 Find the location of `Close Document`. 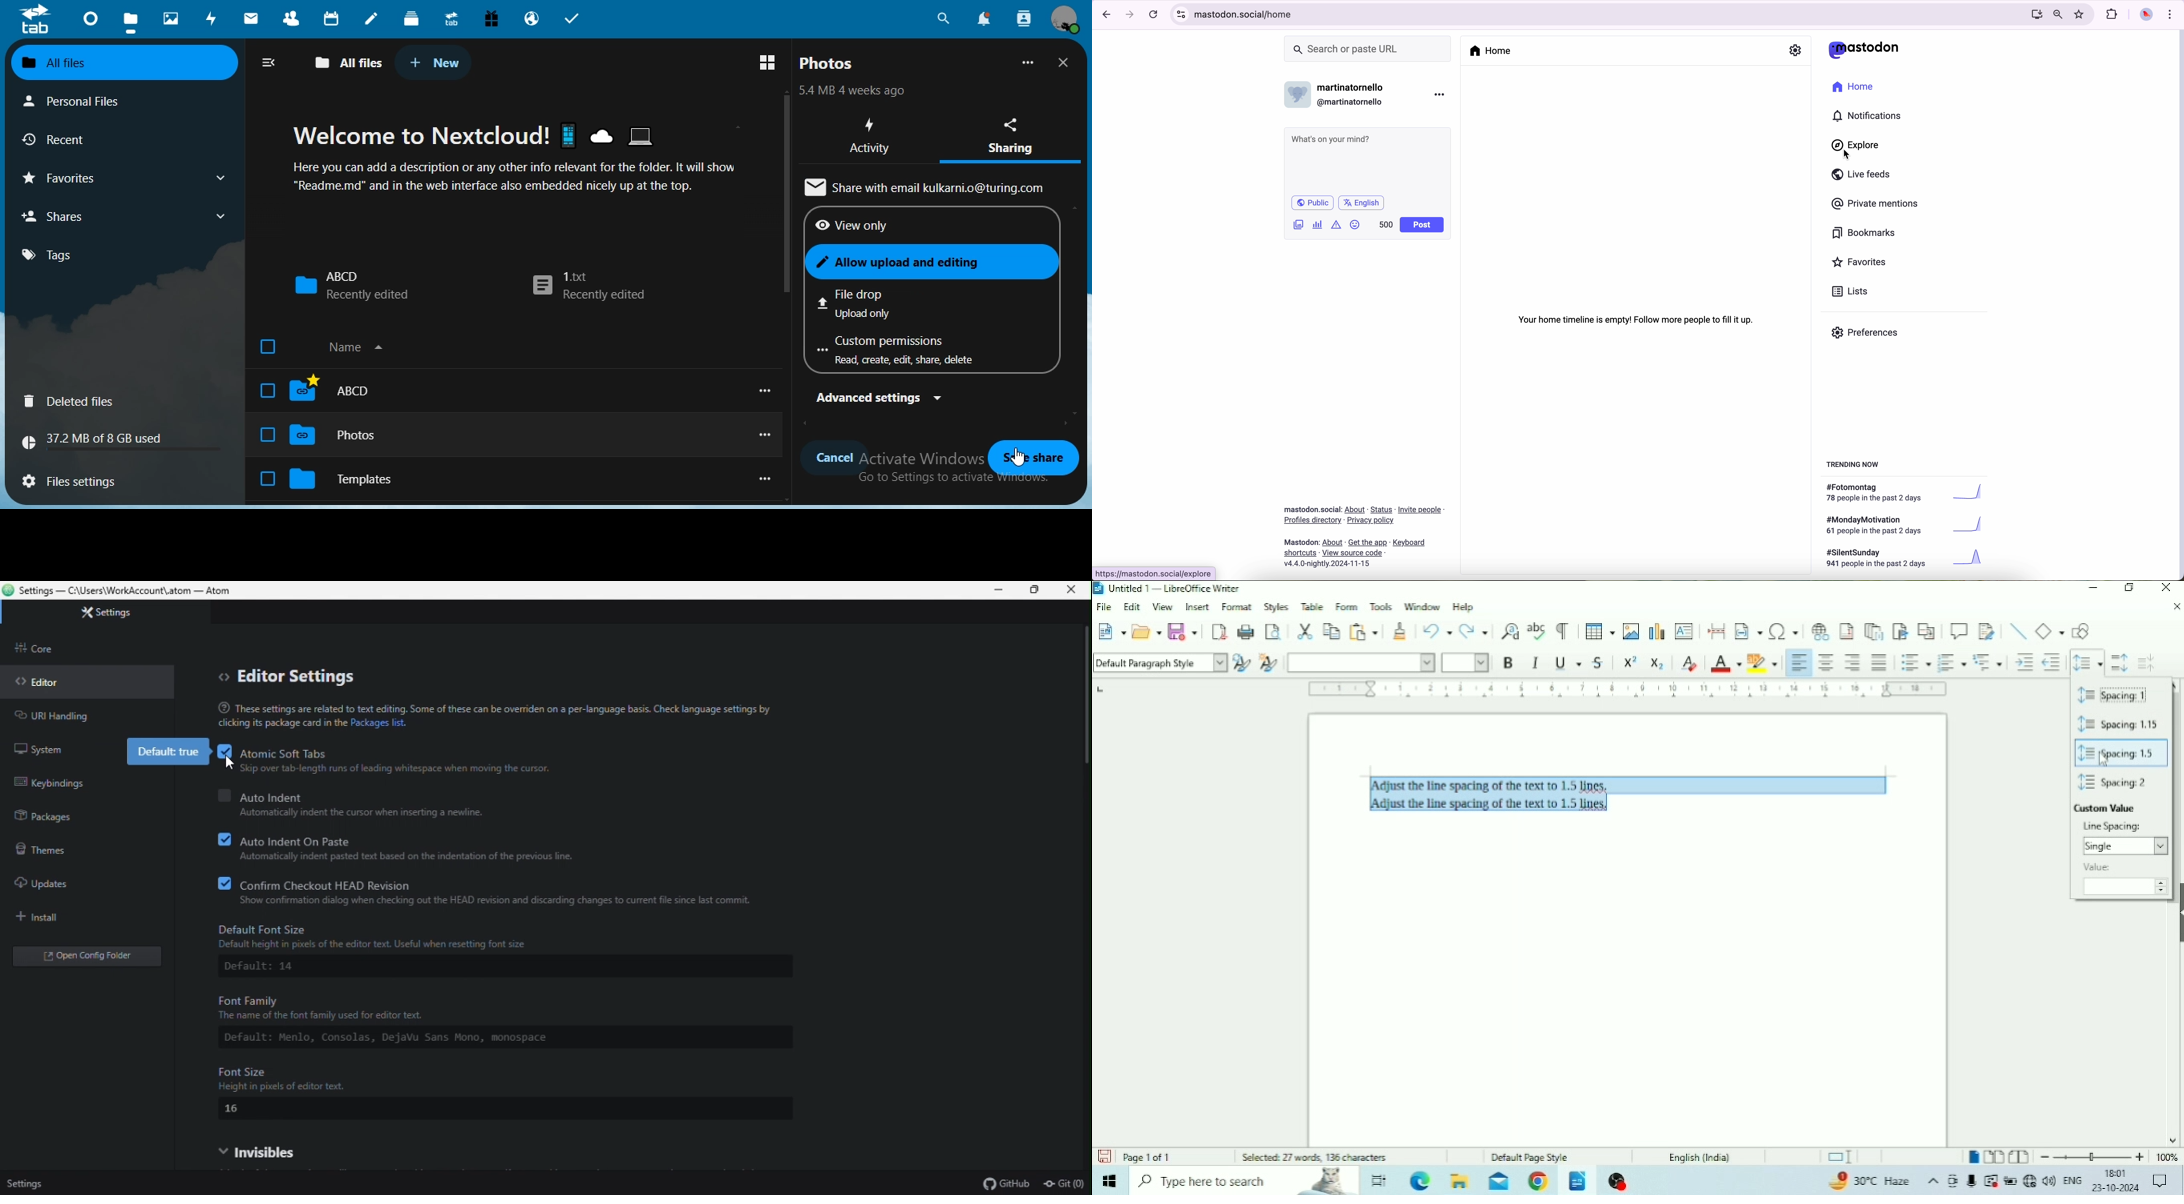

Close Document is located at coordinates (2175, 607).